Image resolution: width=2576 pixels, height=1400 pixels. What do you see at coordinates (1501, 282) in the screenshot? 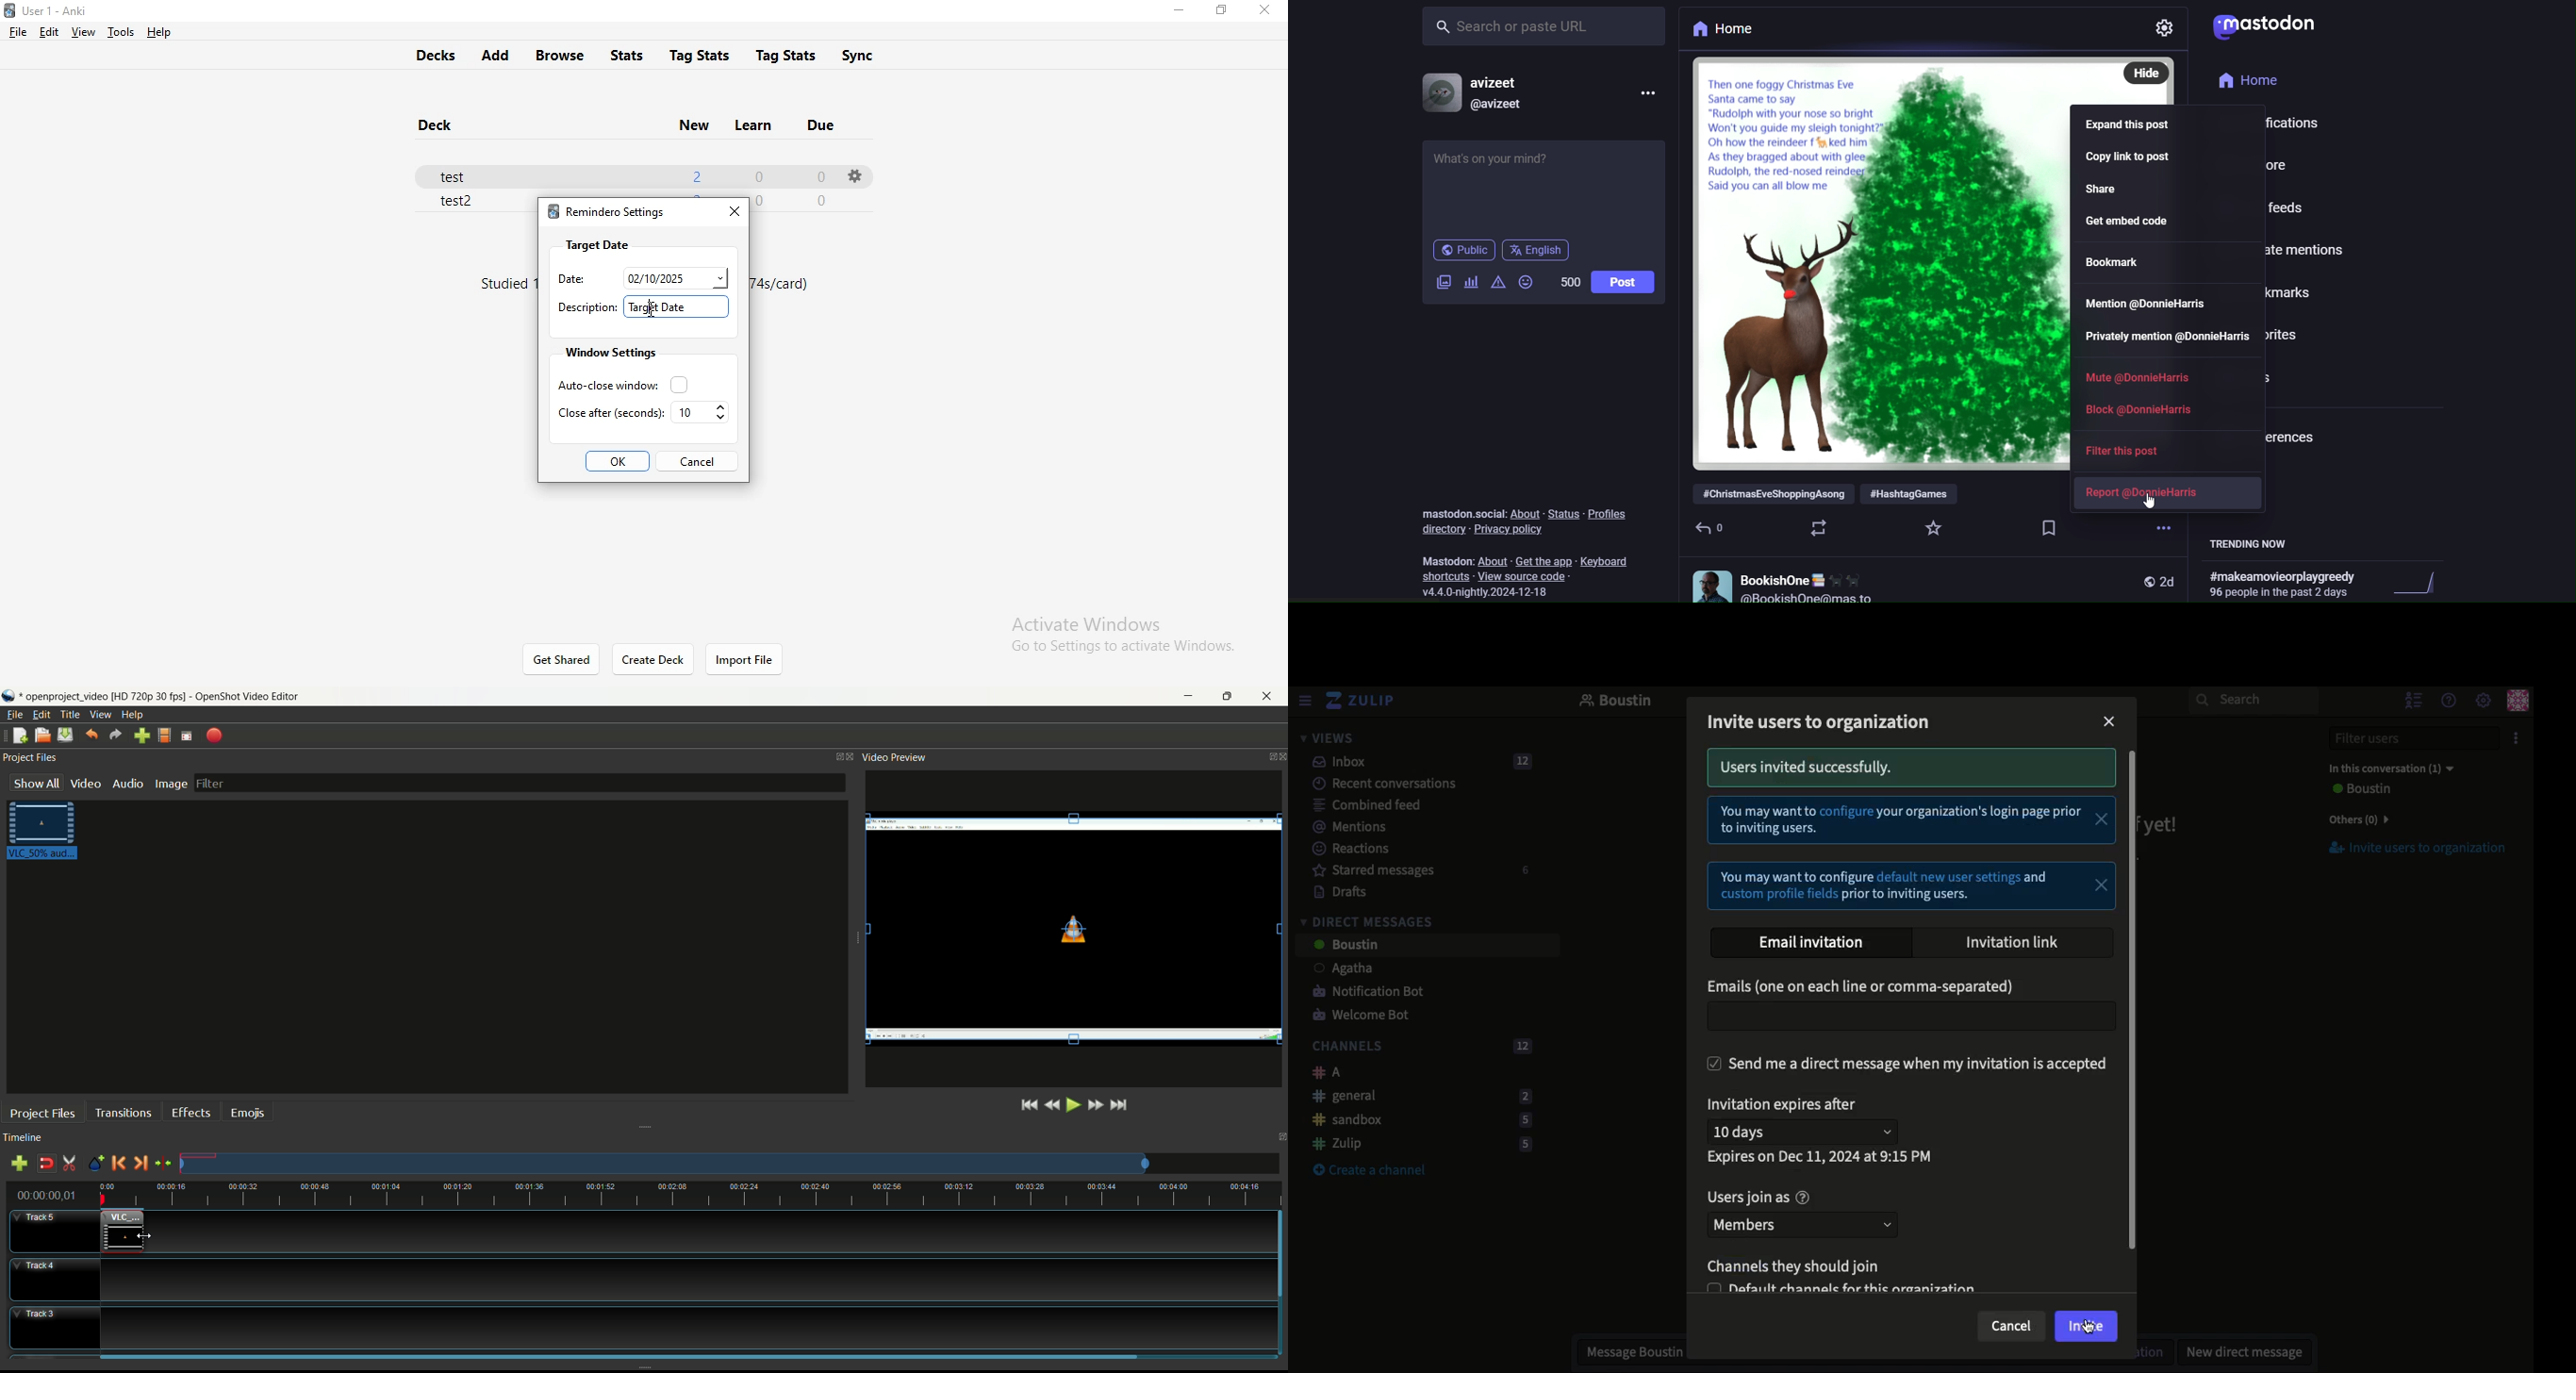
I see `content warning` at bounding box center [1501, 282].